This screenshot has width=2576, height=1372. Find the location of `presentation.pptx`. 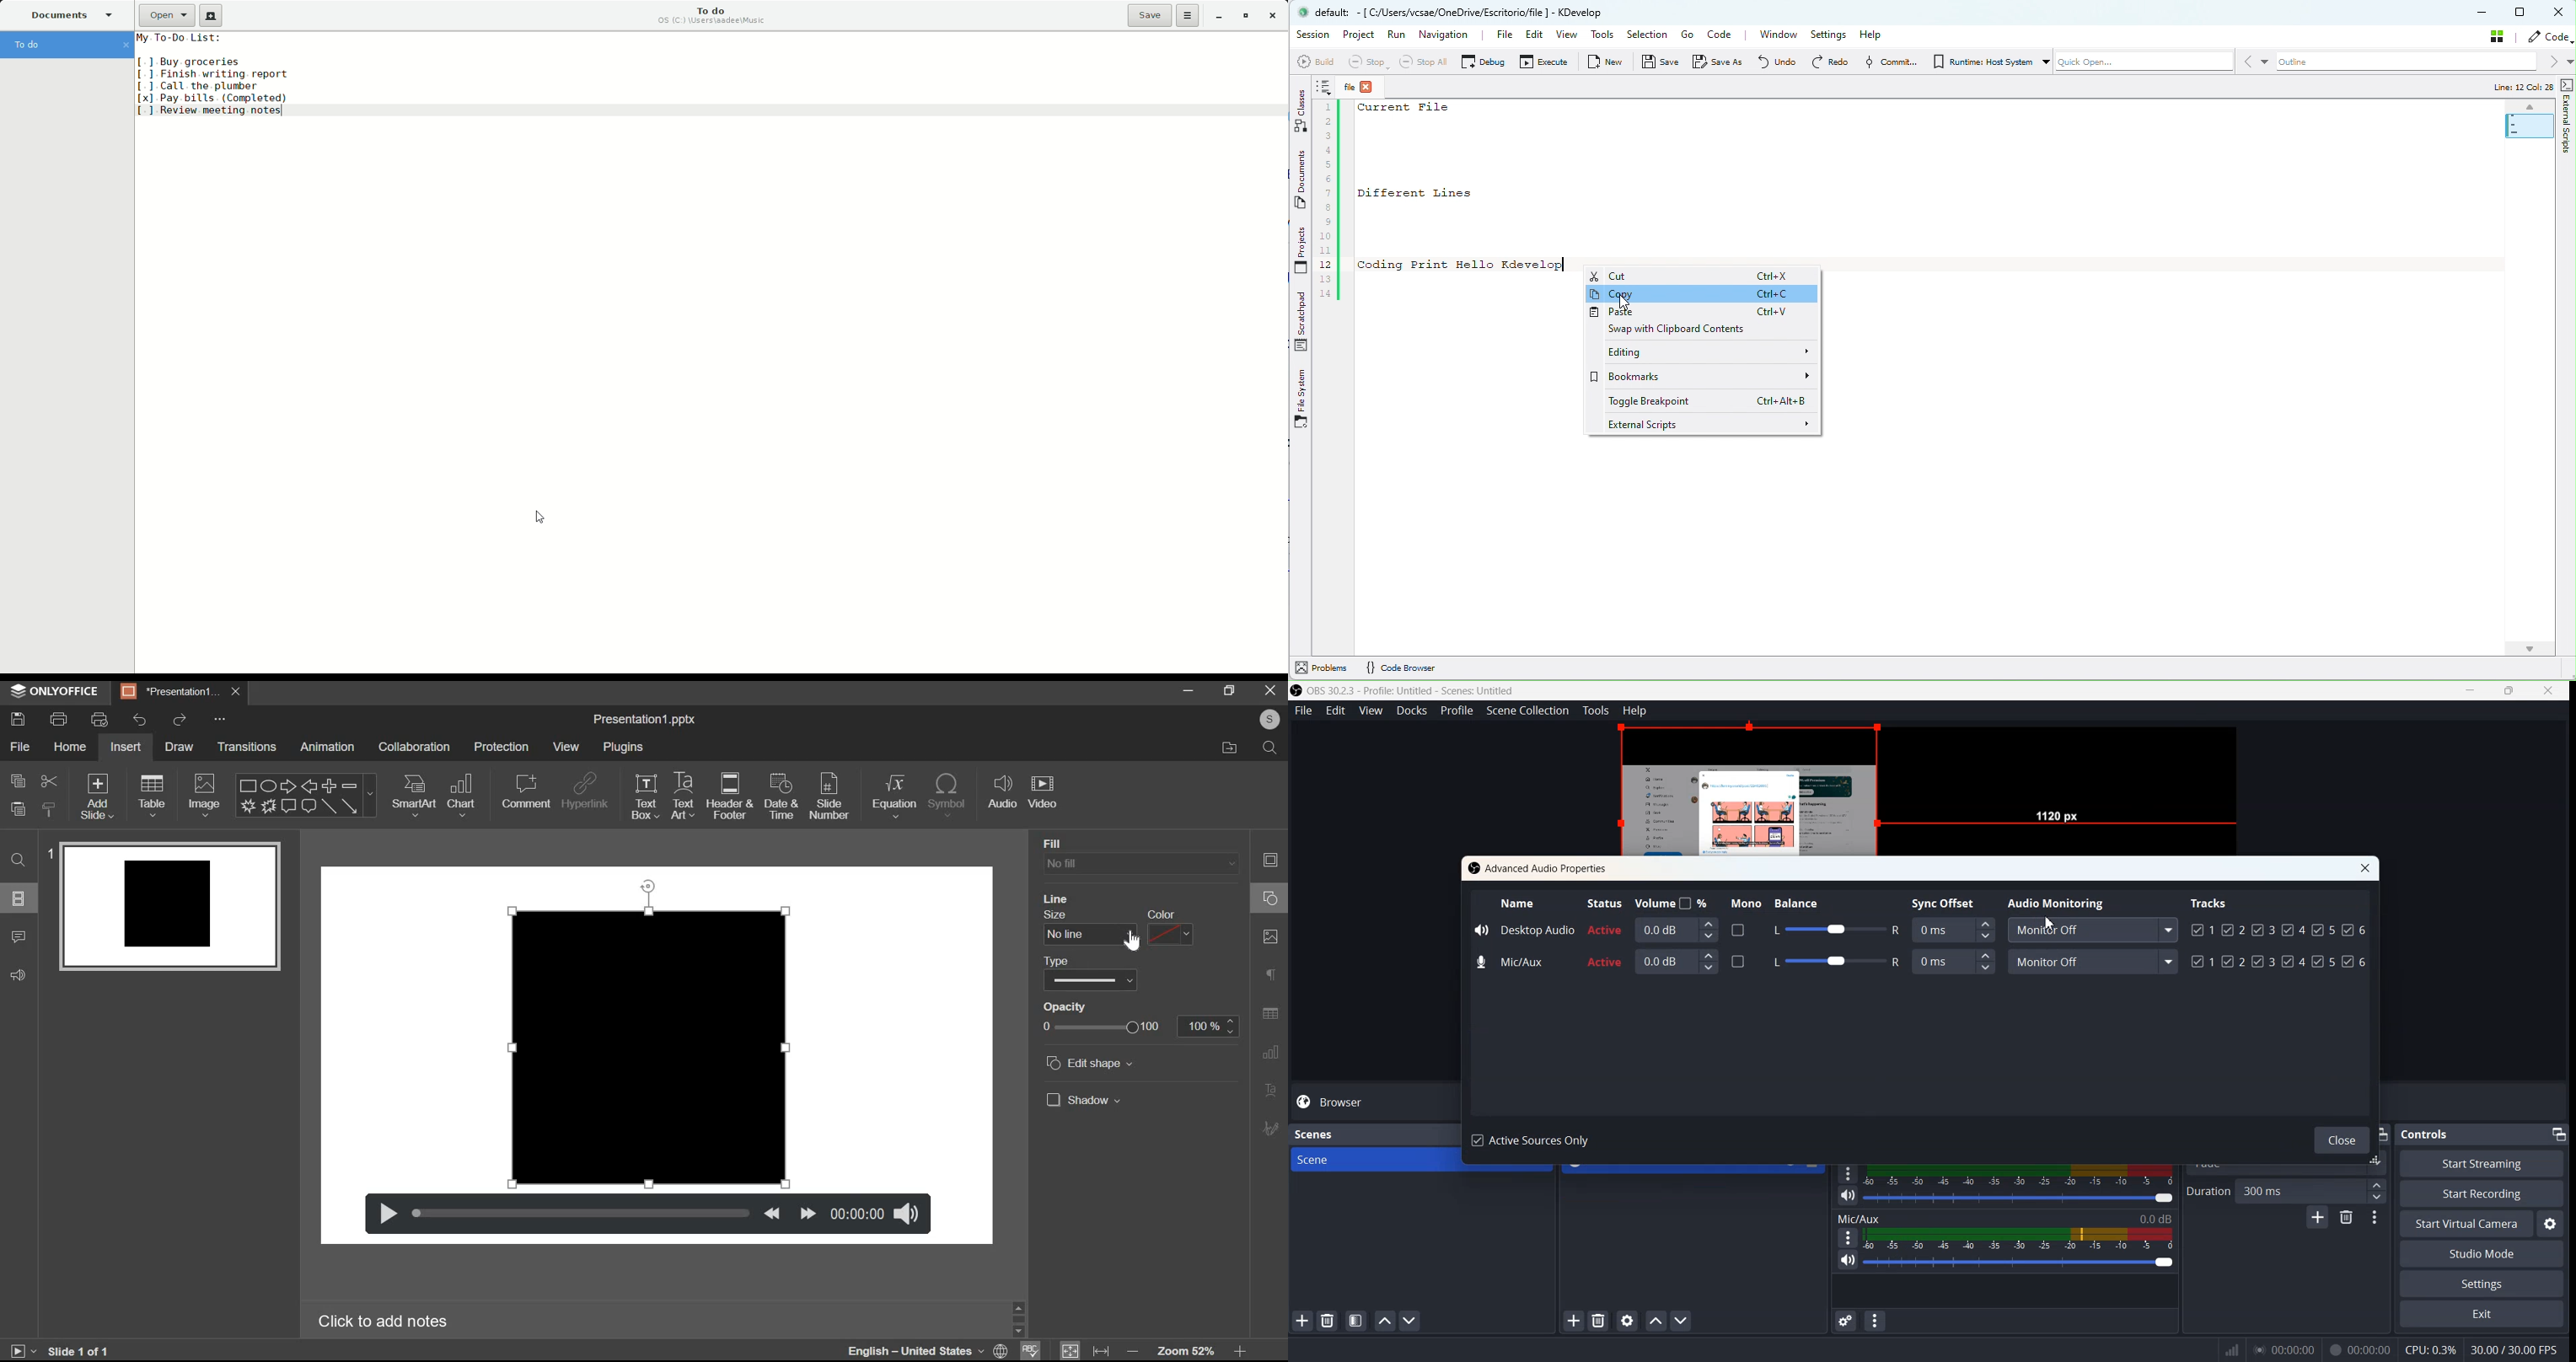

presentation.pptx is located at coordinates (644, 720).